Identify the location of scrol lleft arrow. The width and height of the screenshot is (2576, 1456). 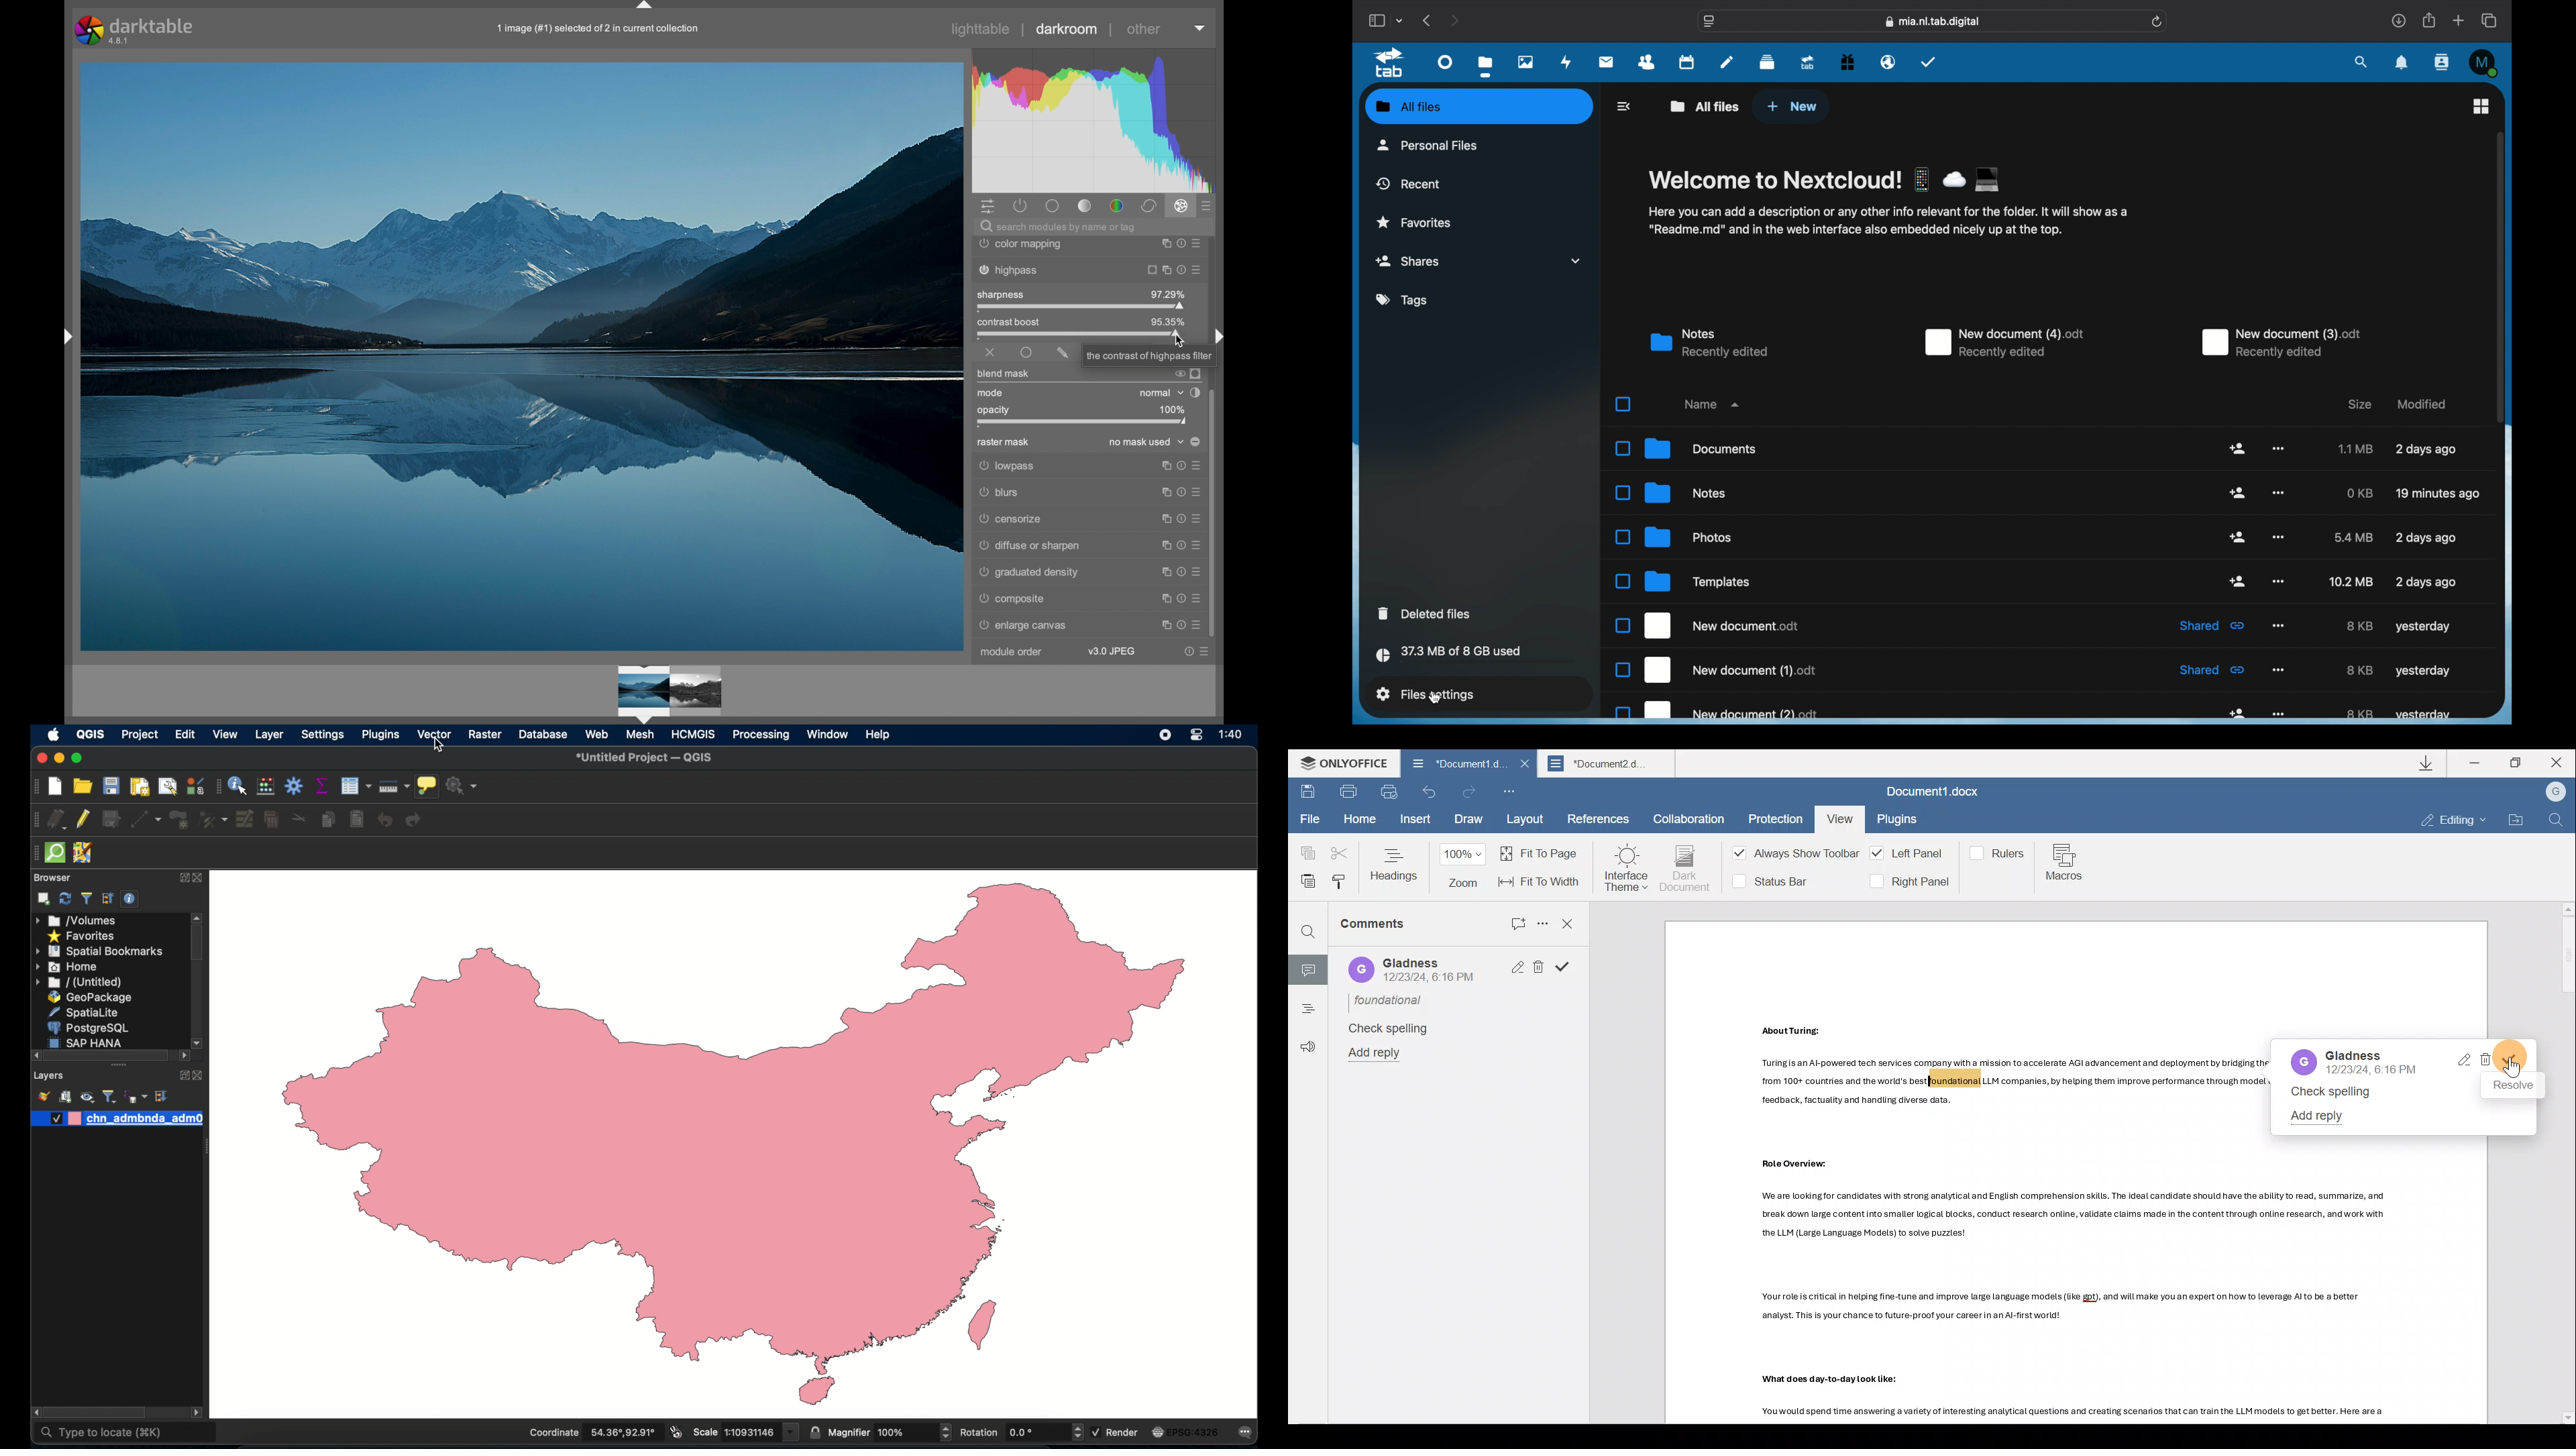
(183, 1057).